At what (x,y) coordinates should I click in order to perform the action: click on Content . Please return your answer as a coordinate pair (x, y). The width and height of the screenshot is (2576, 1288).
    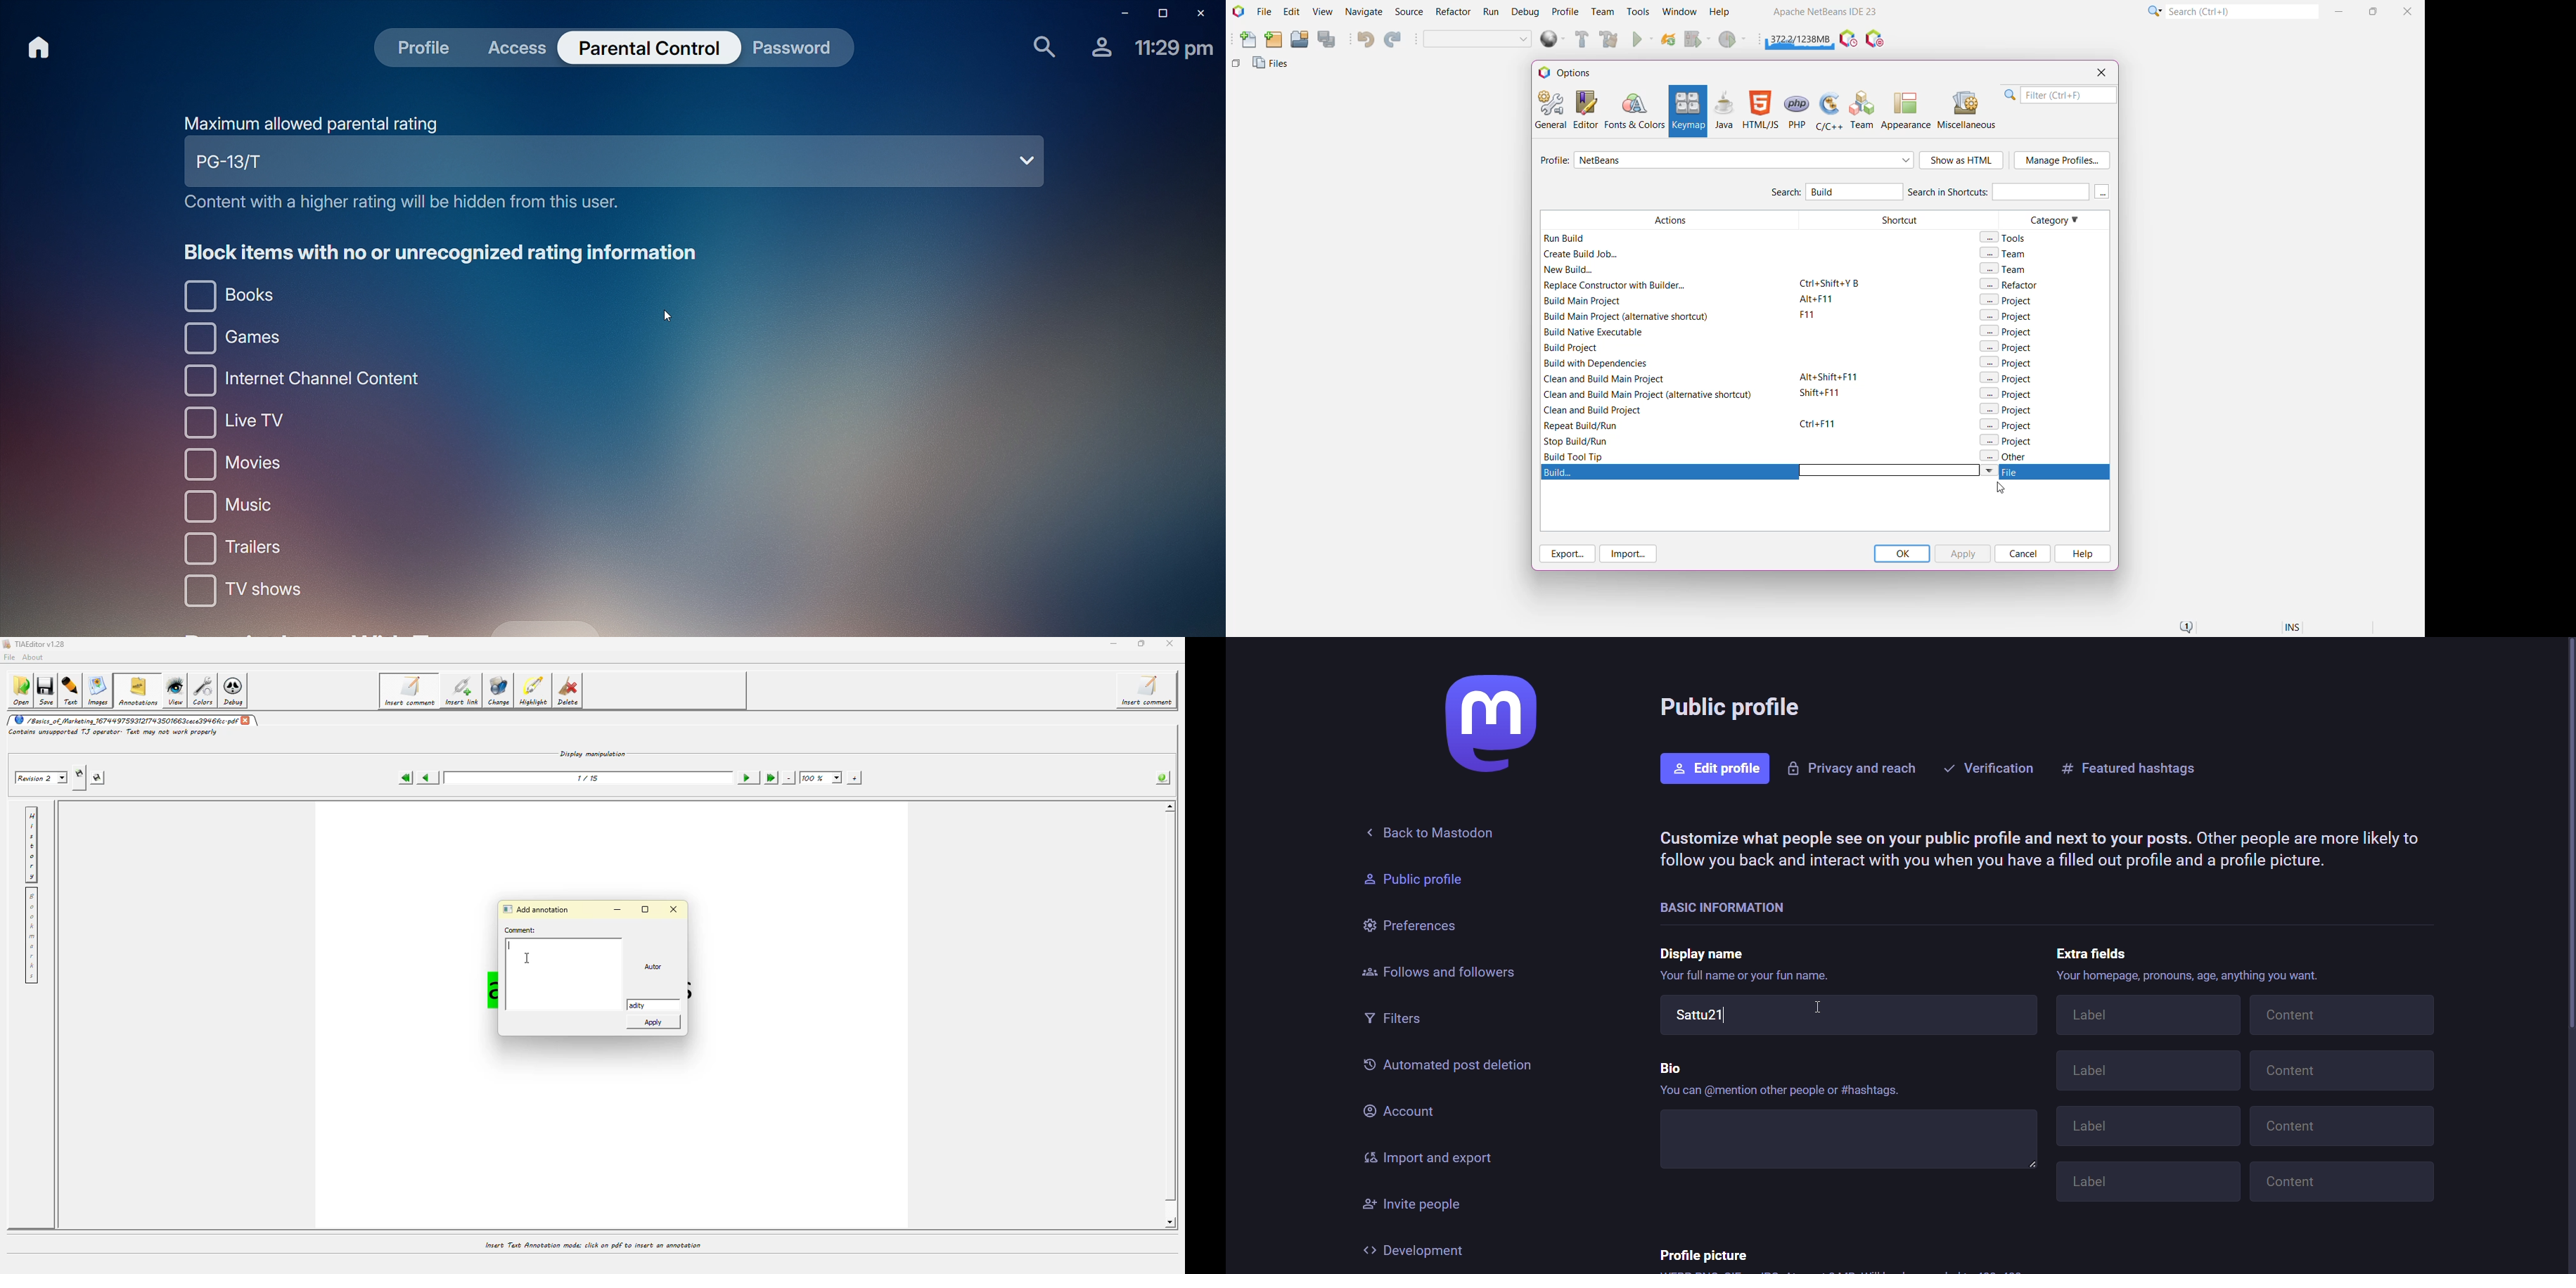
    Looking at the image, I should click on (2343, 1015).